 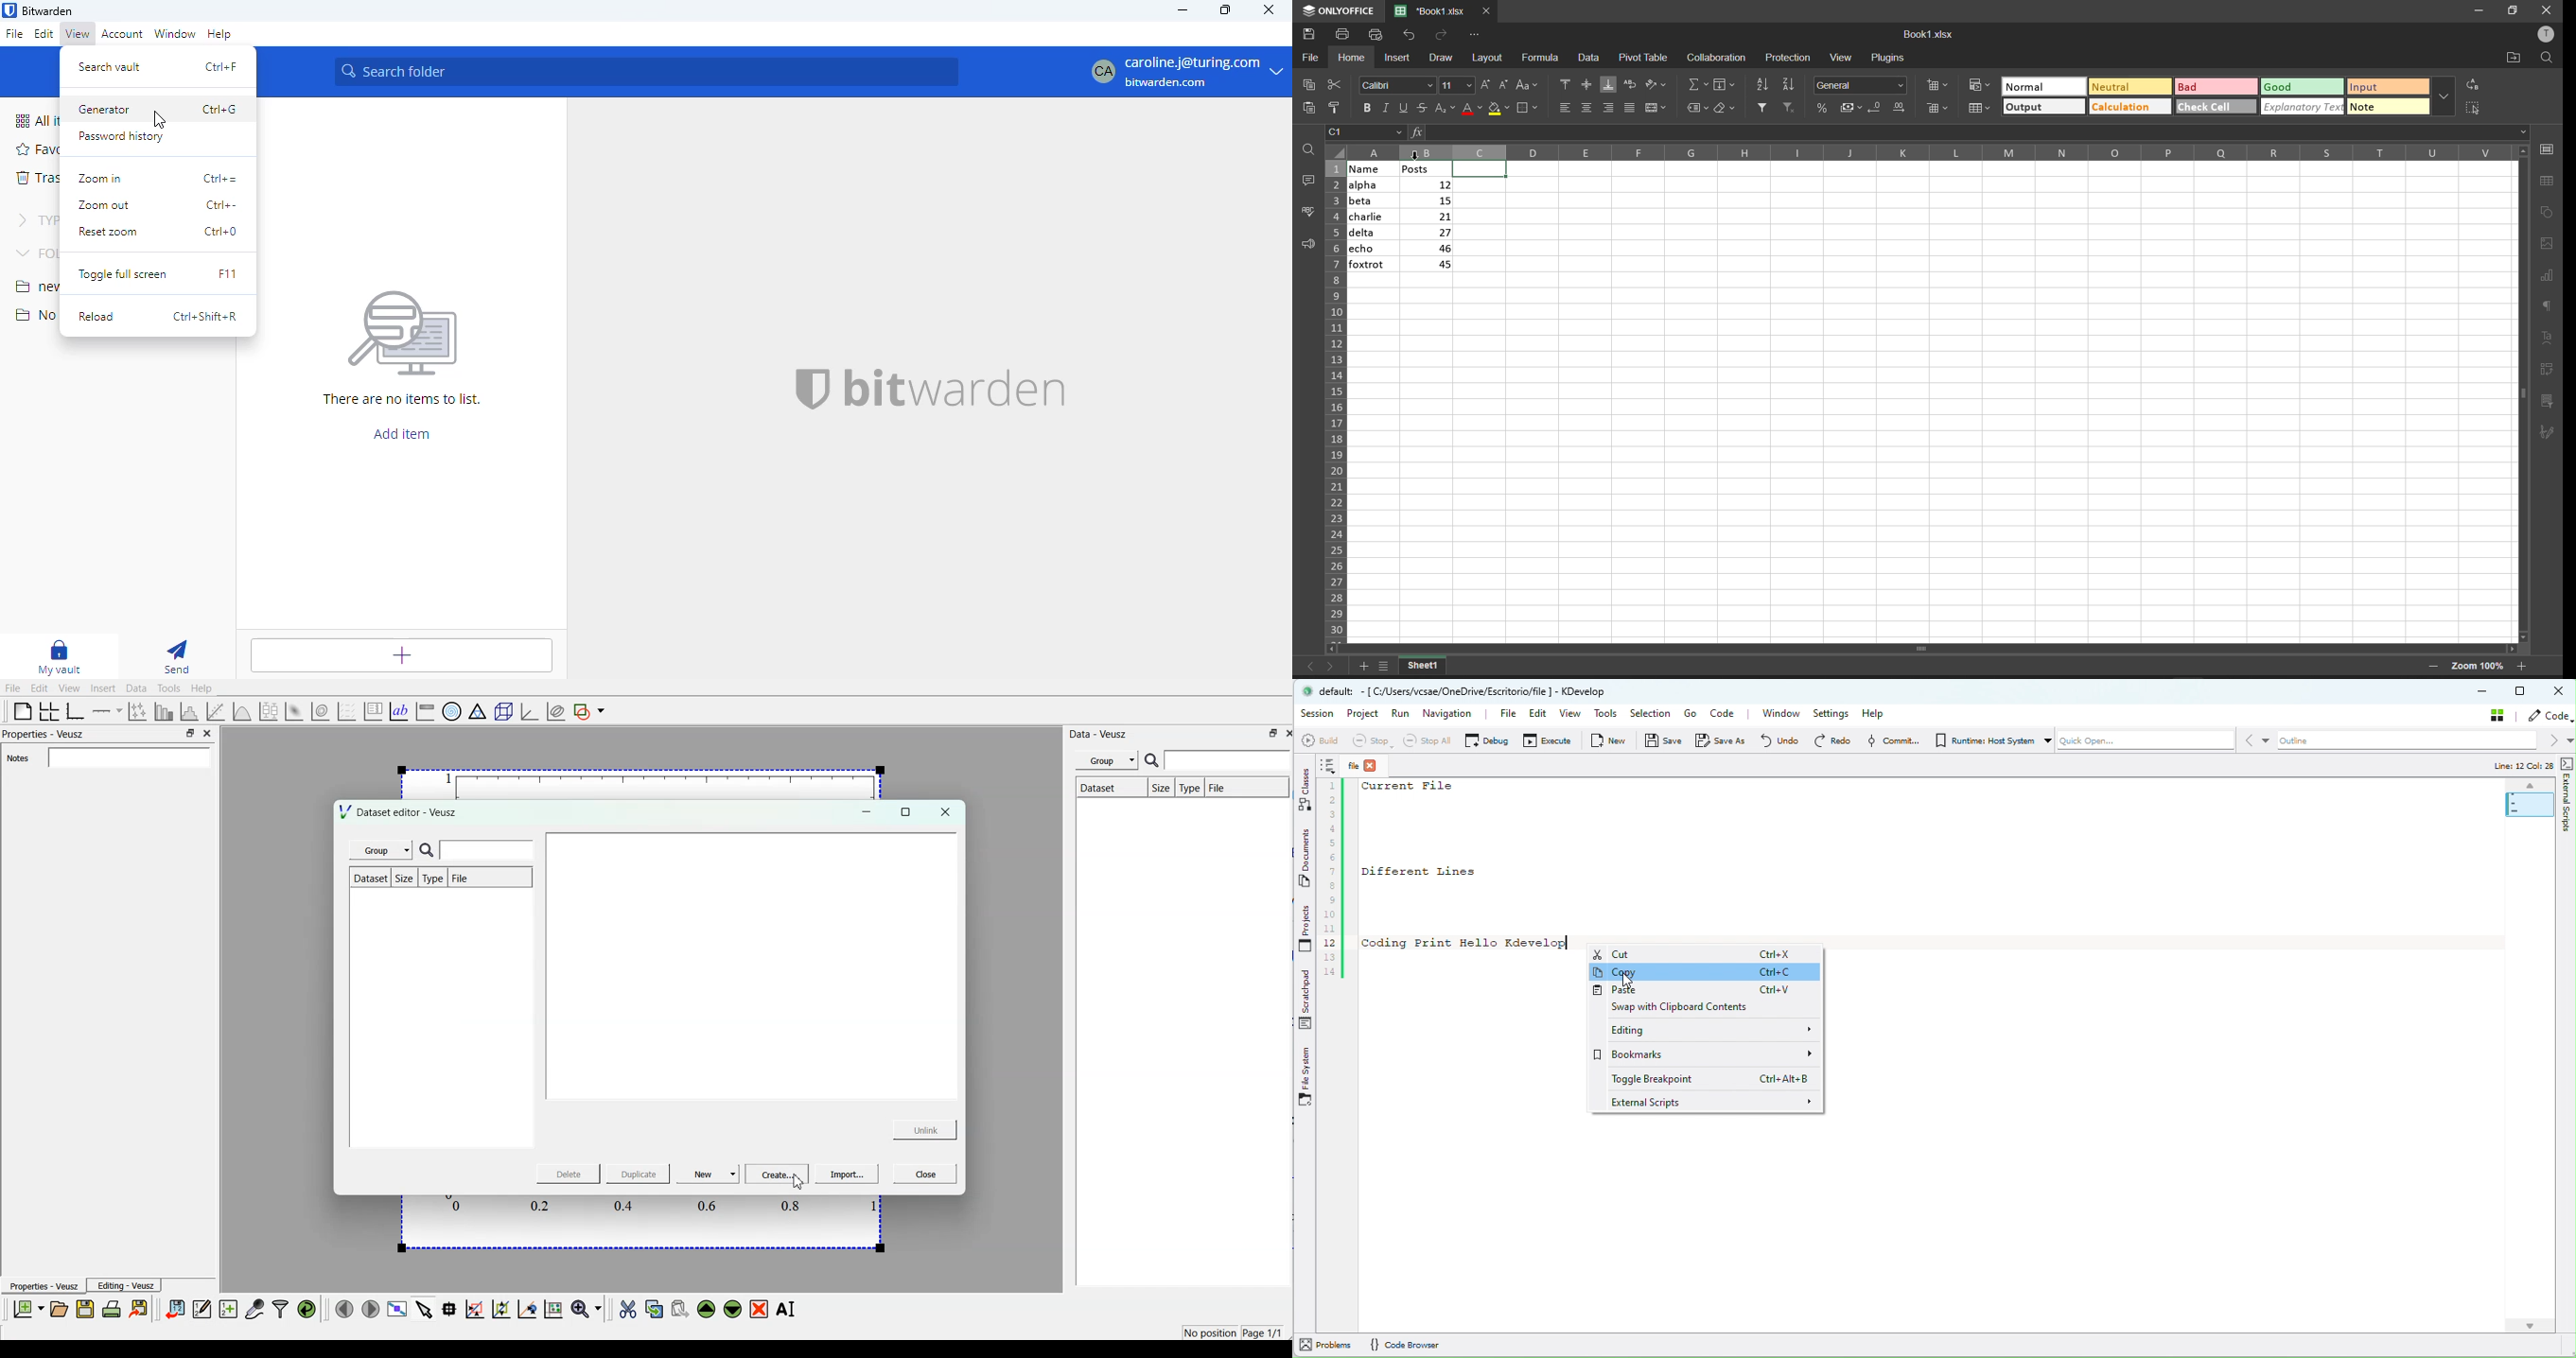 I want to click on Data, so click(x=137, y=688).